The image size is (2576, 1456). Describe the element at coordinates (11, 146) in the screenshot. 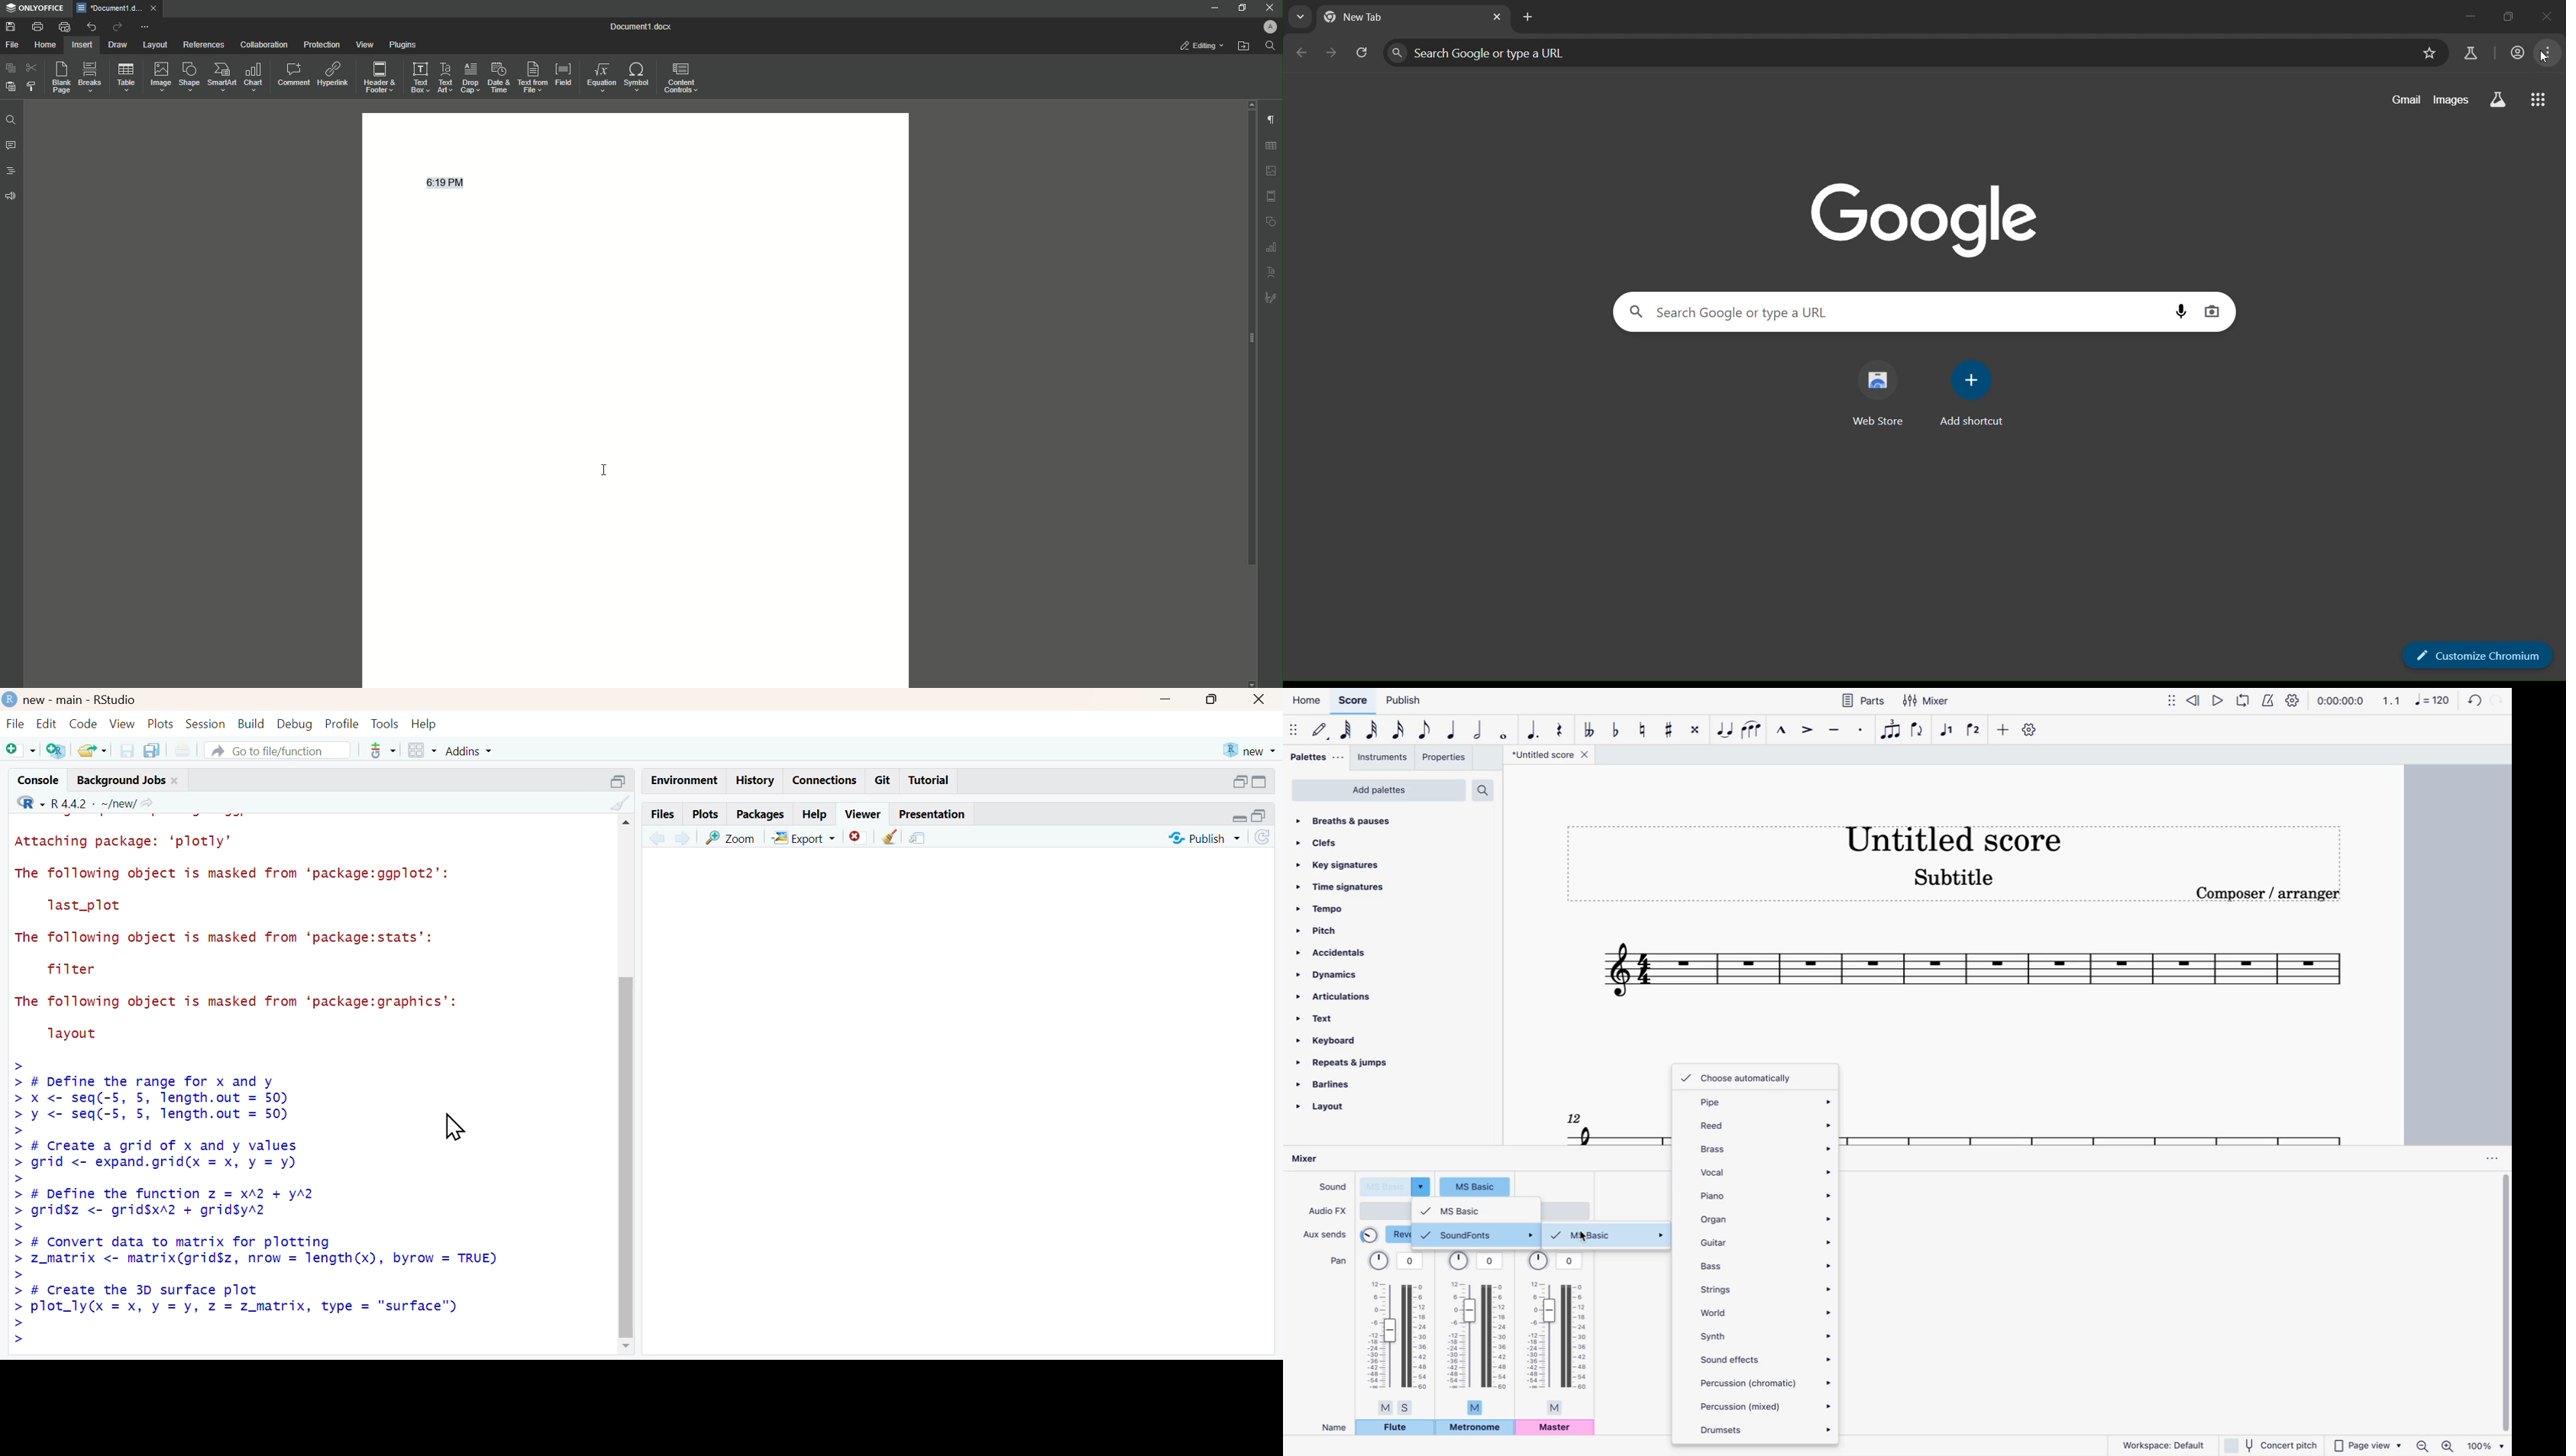

I see `Comments` at that location.